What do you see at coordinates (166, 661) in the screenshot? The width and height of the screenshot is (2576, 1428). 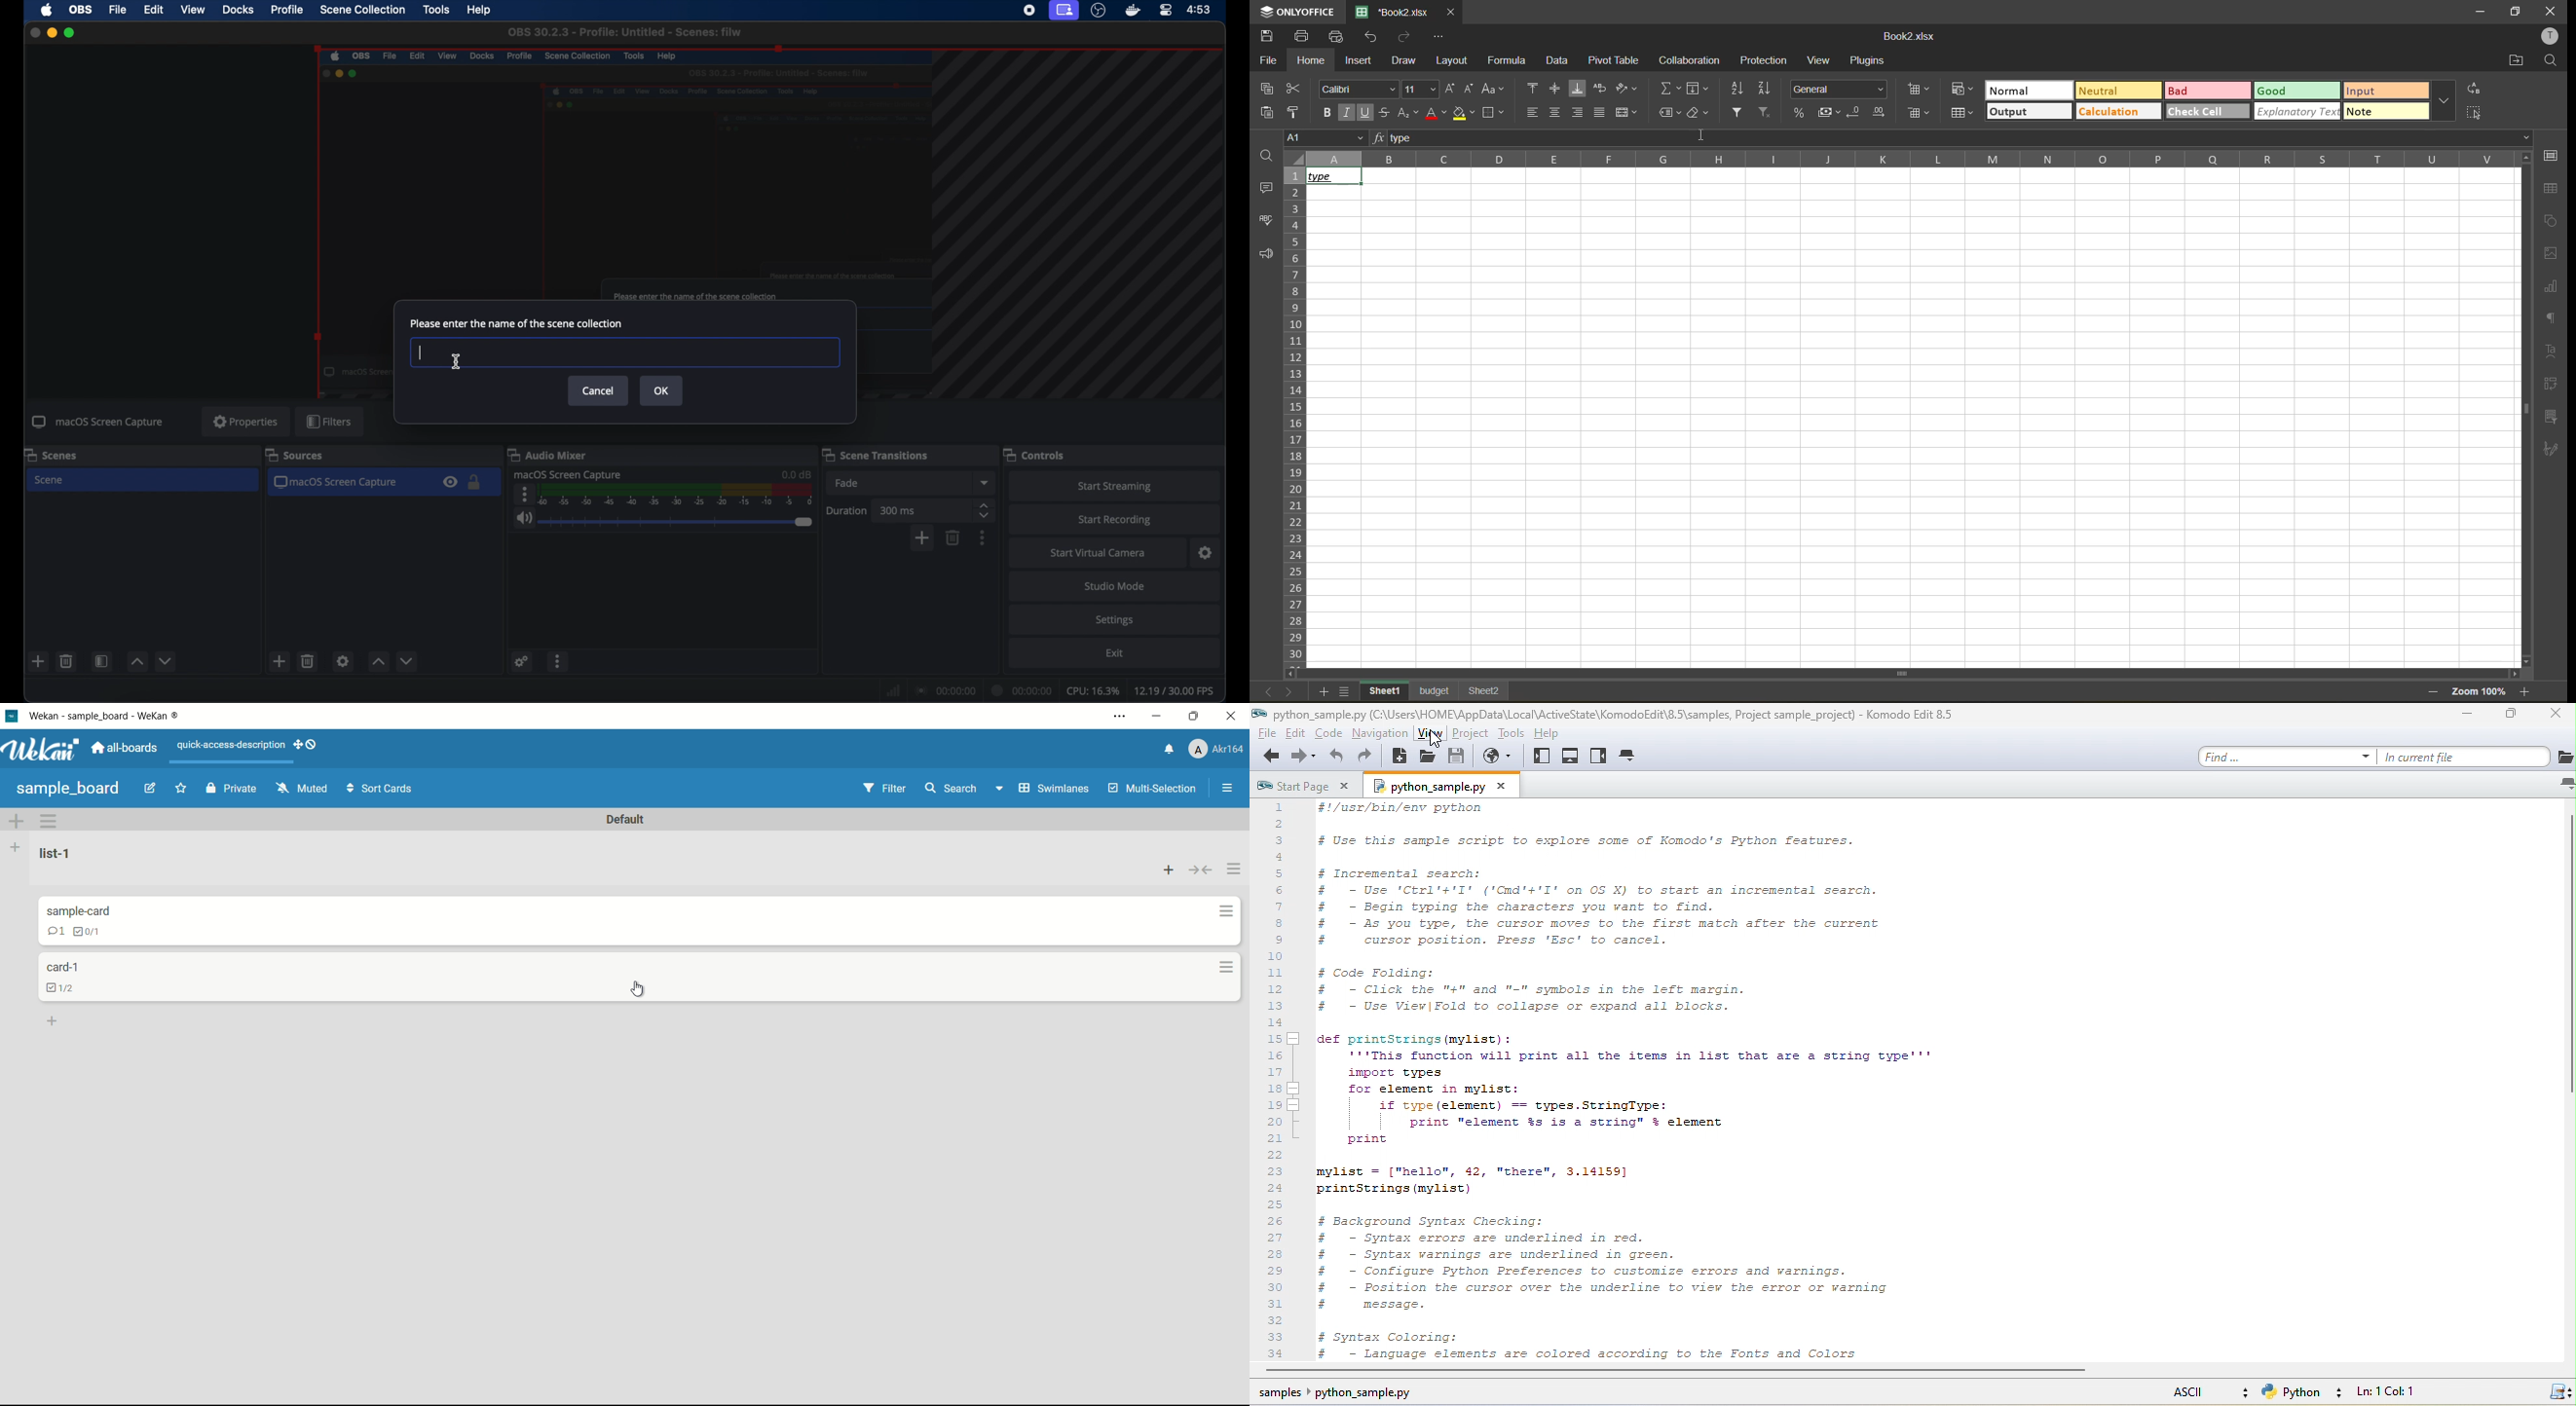 I see `decrement` at bounding box center [166, 661].